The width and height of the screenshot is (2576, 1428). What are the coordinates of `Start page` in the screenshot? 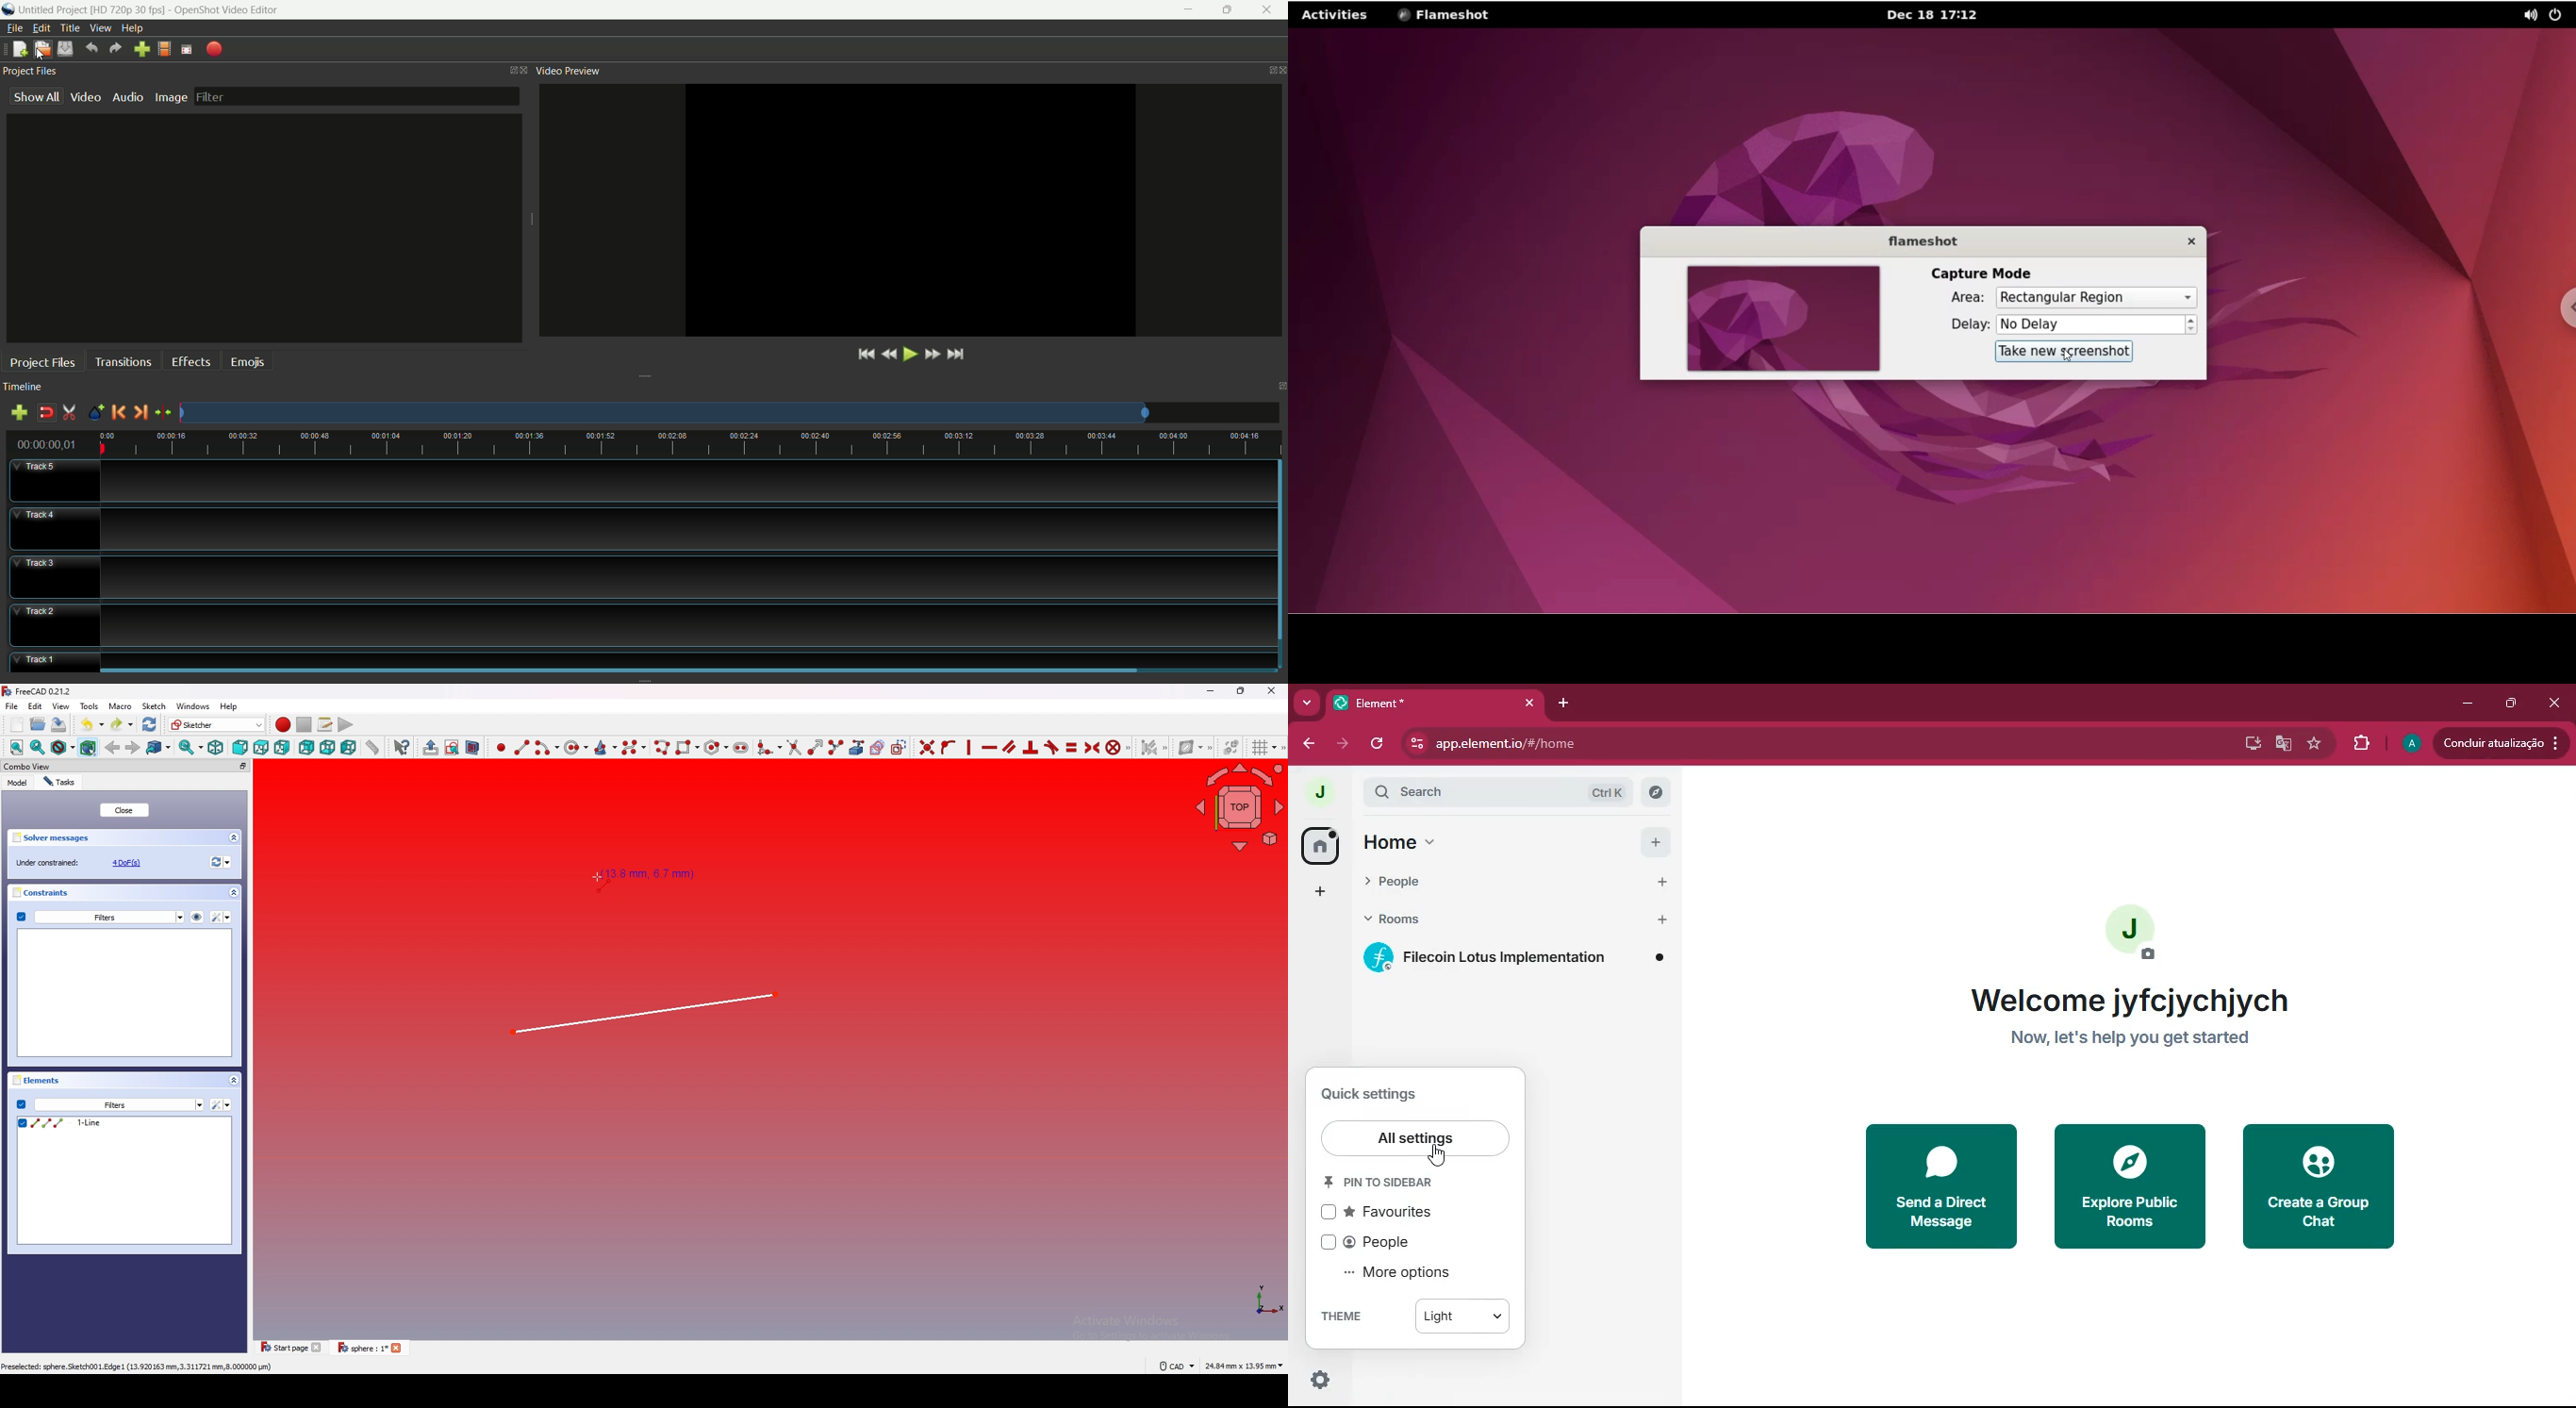 It's located at (290, 1349).